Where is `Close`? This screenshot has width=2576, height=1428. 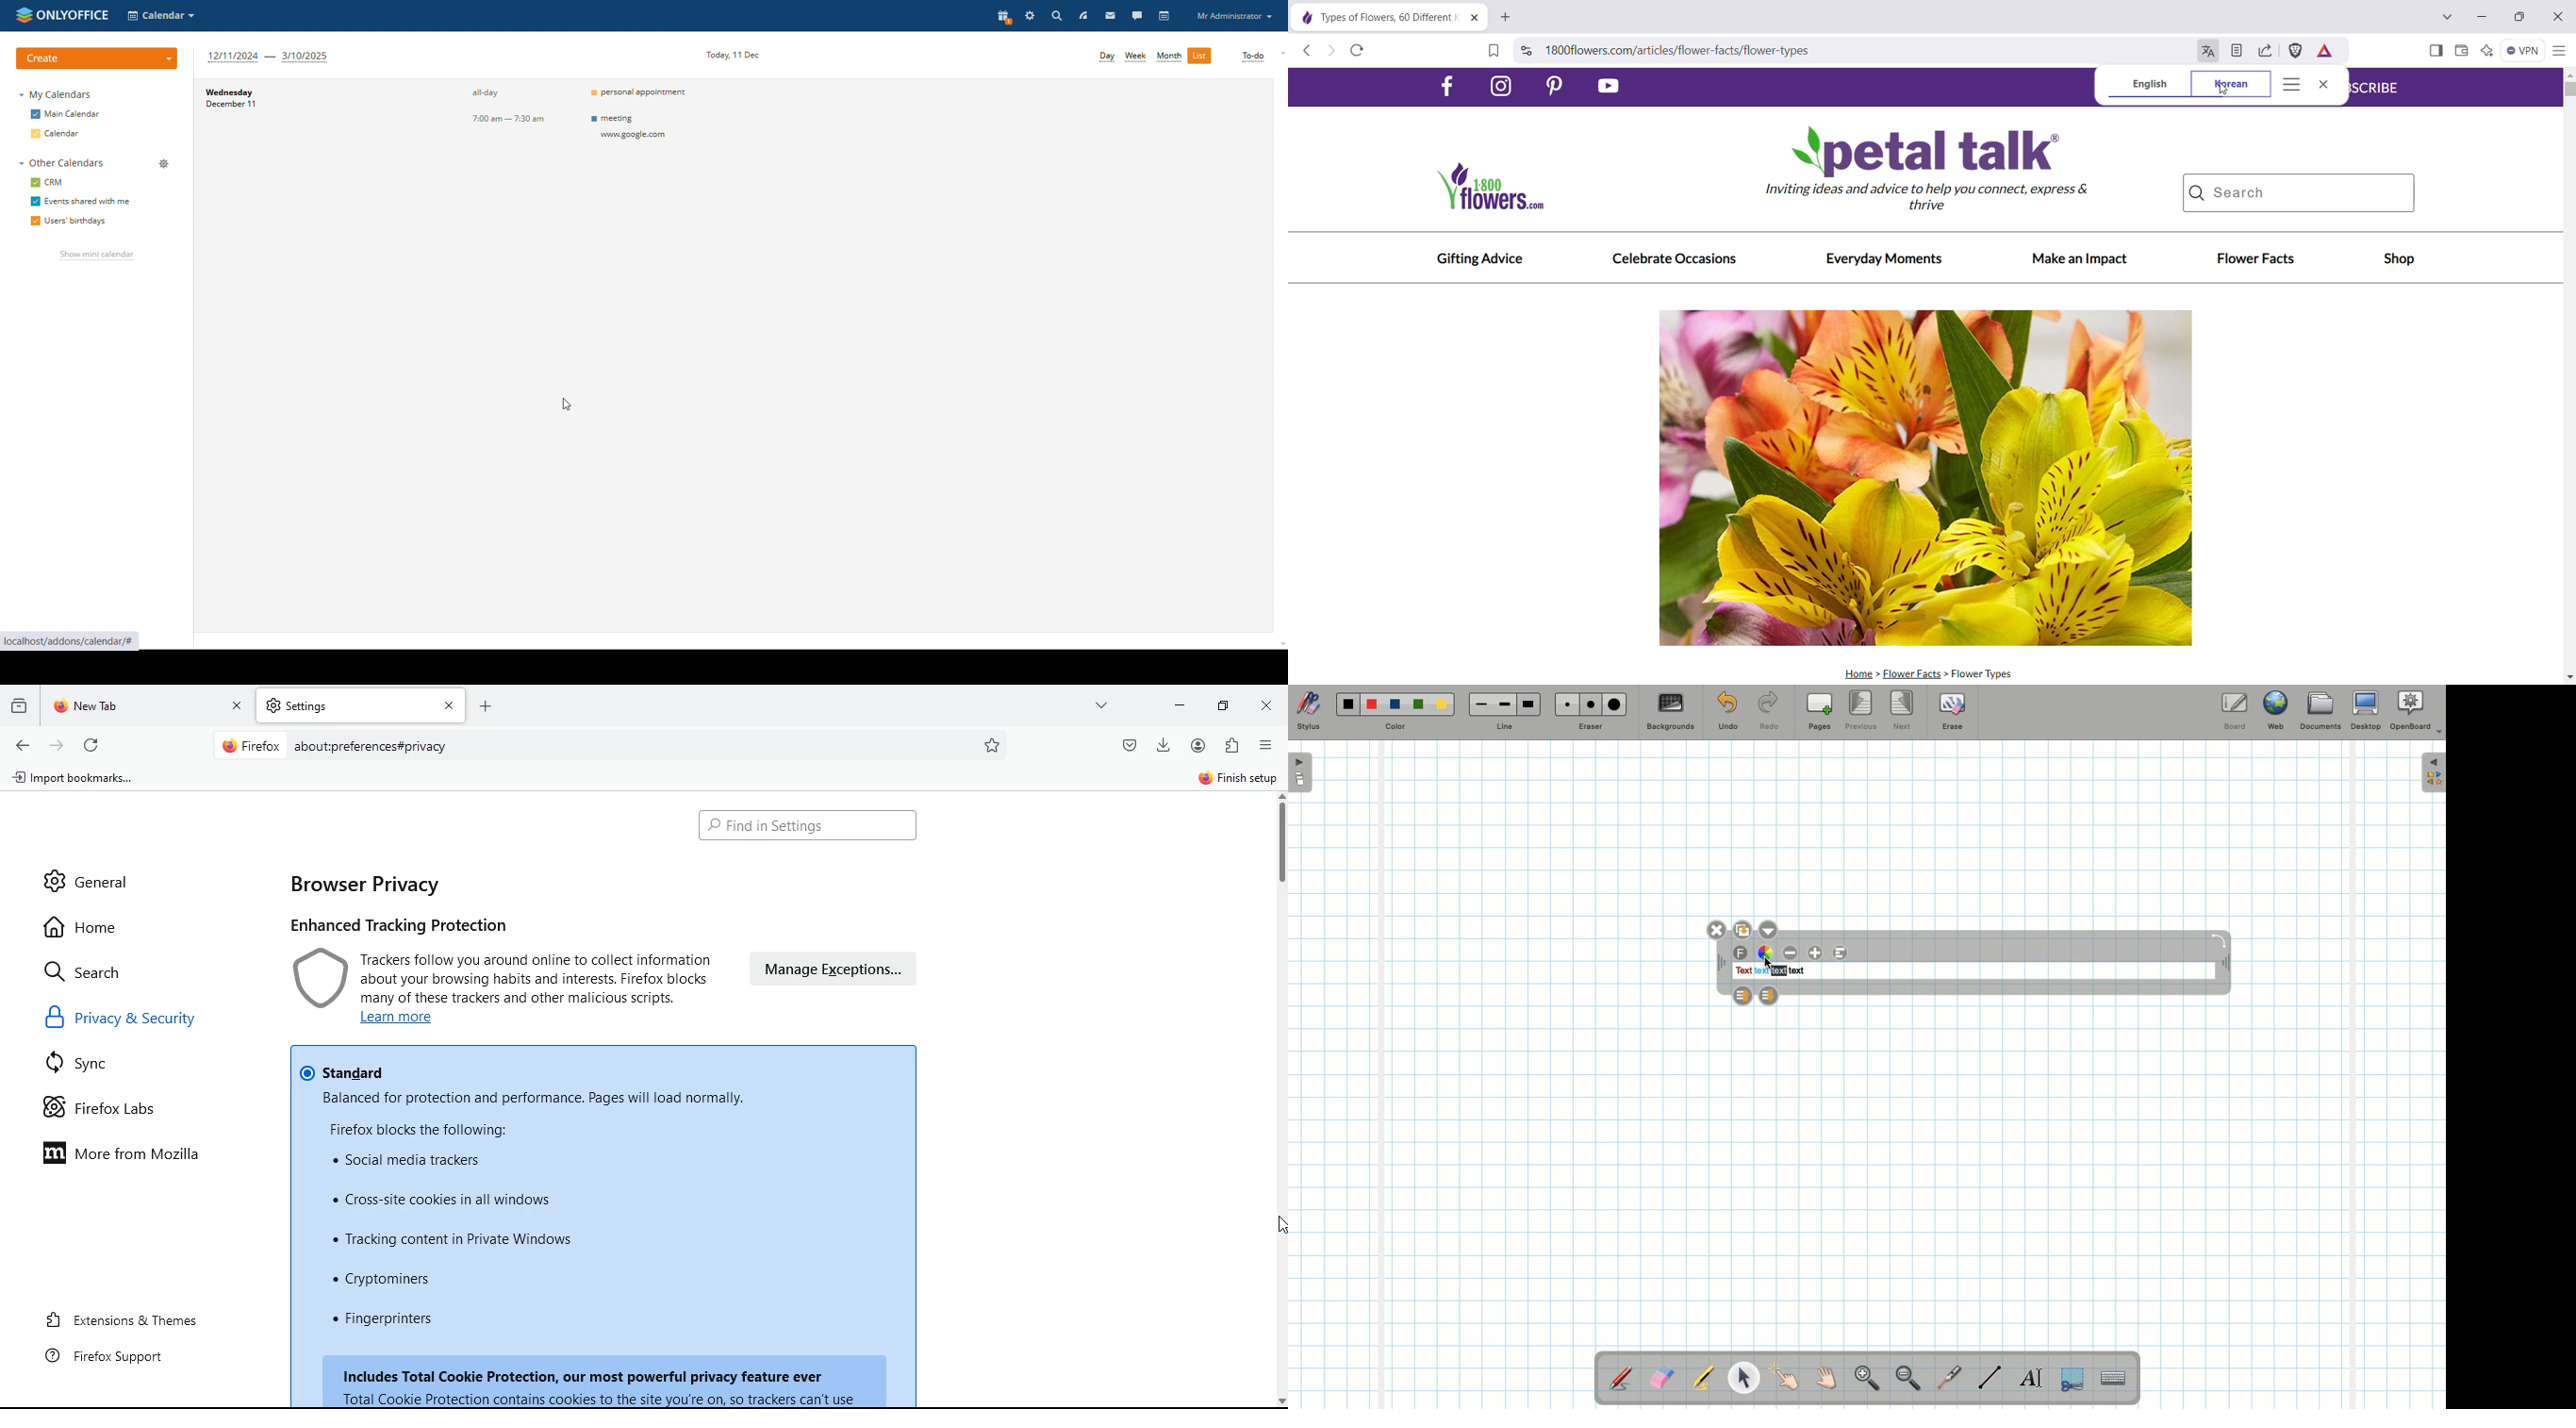
Close is located at coordinates (2560, 17).